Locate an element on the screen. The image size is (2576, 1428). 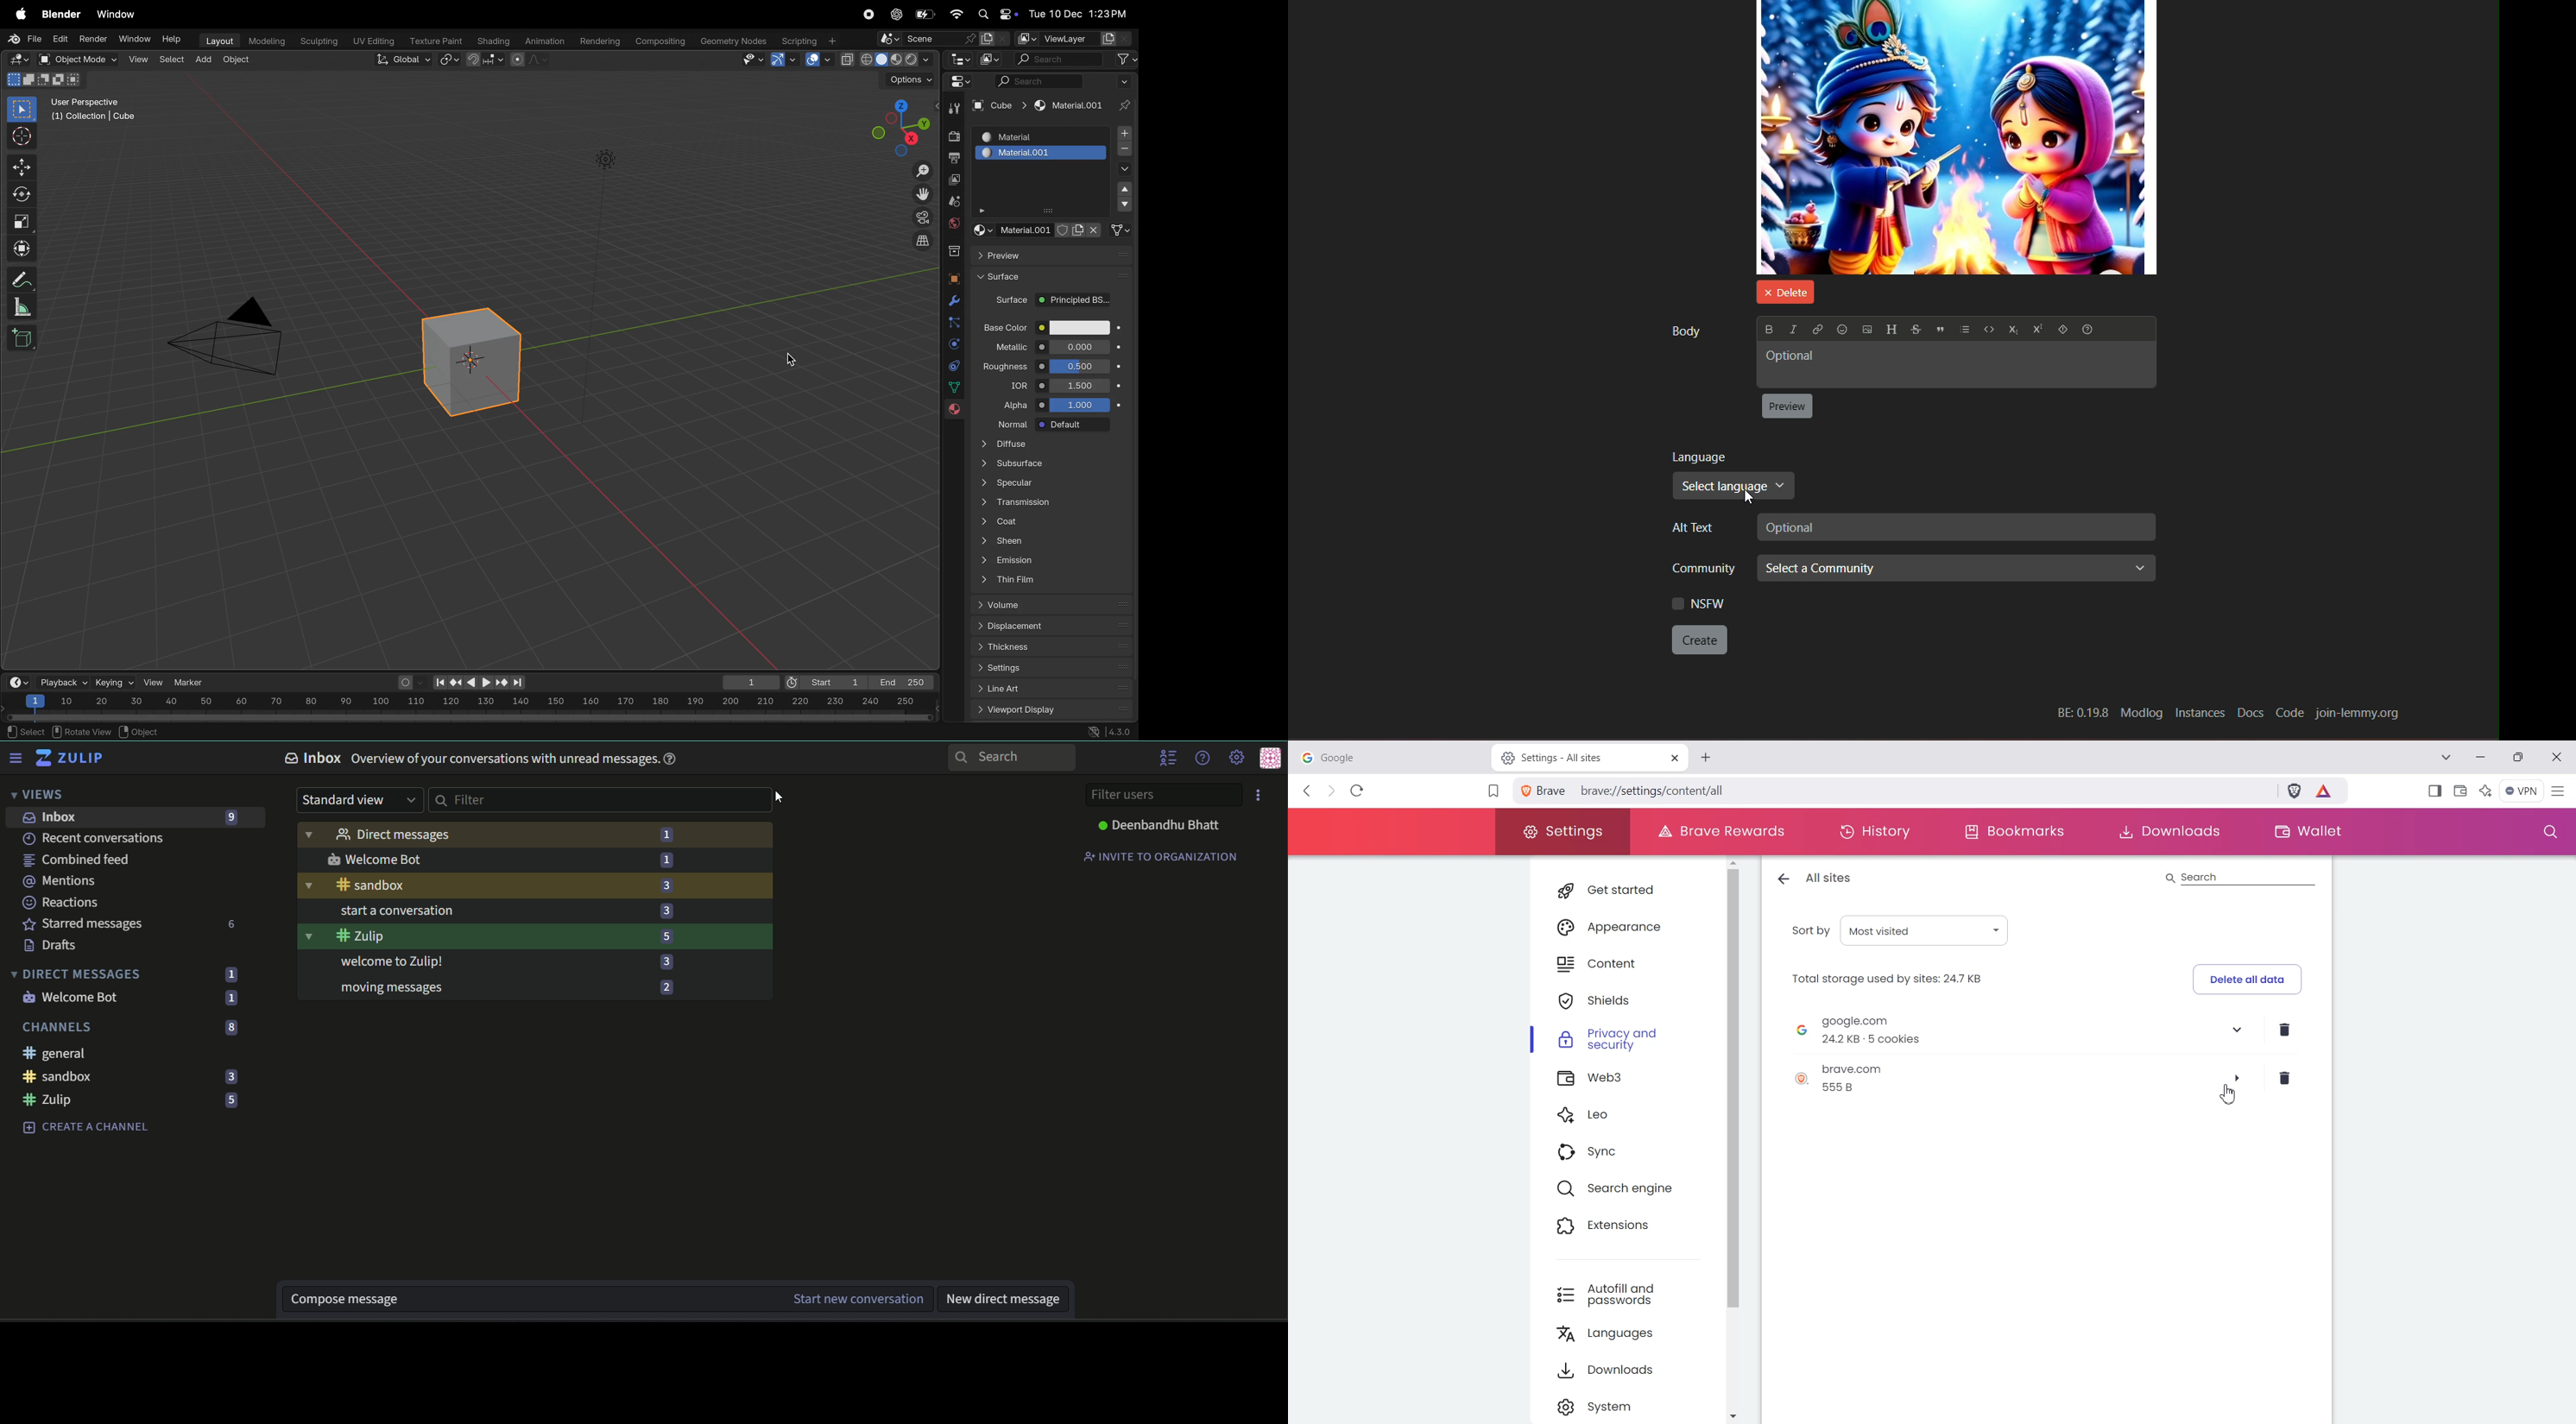
Create is located at coordinates (1701, 640).